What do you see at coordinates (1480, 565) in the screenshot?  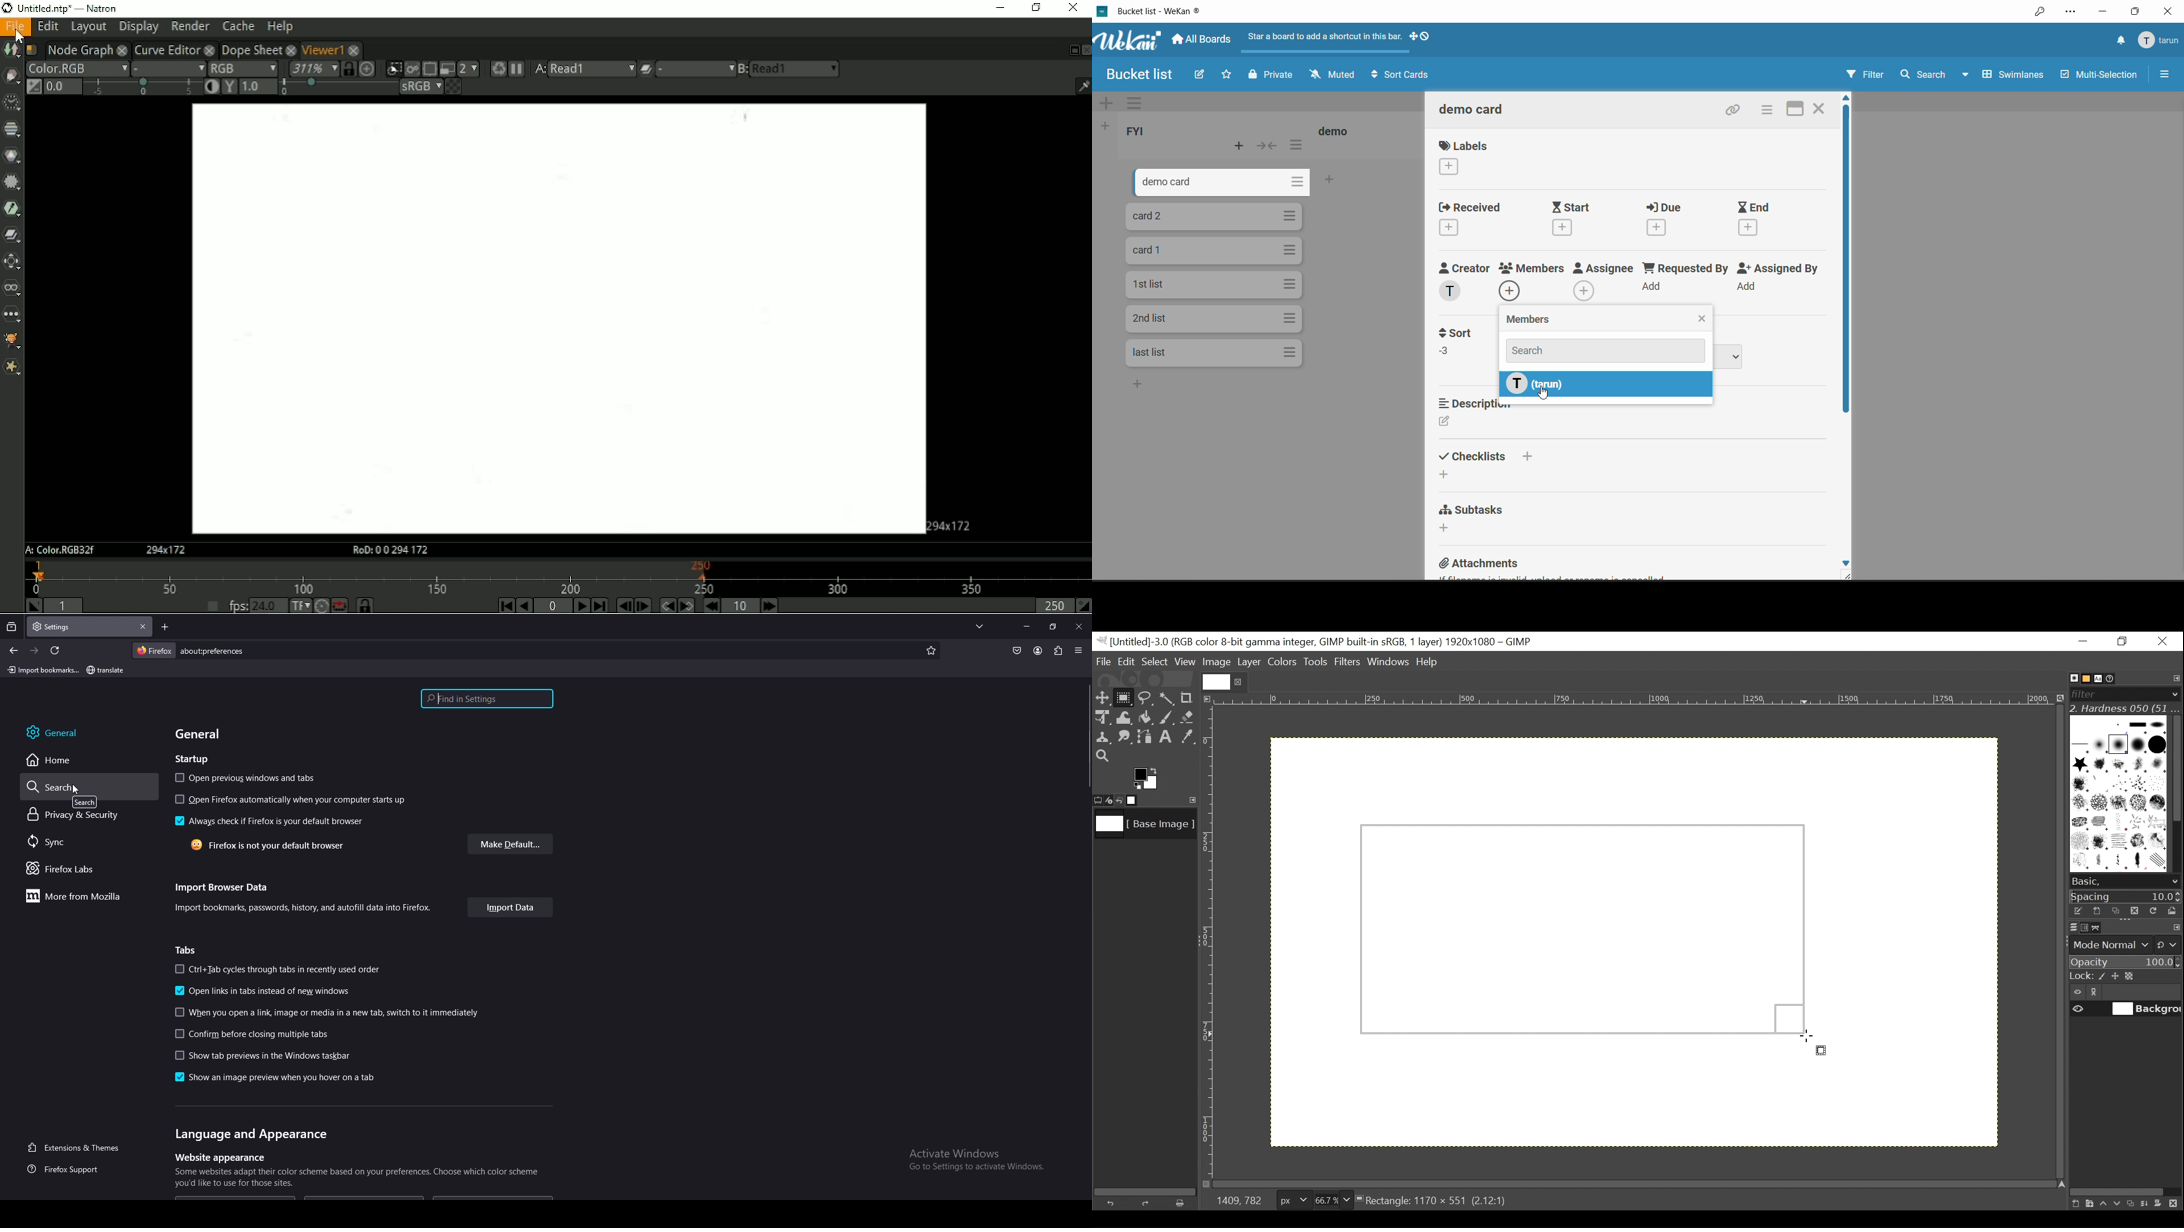 I see `attachments` at bounding box center [1480, 565].